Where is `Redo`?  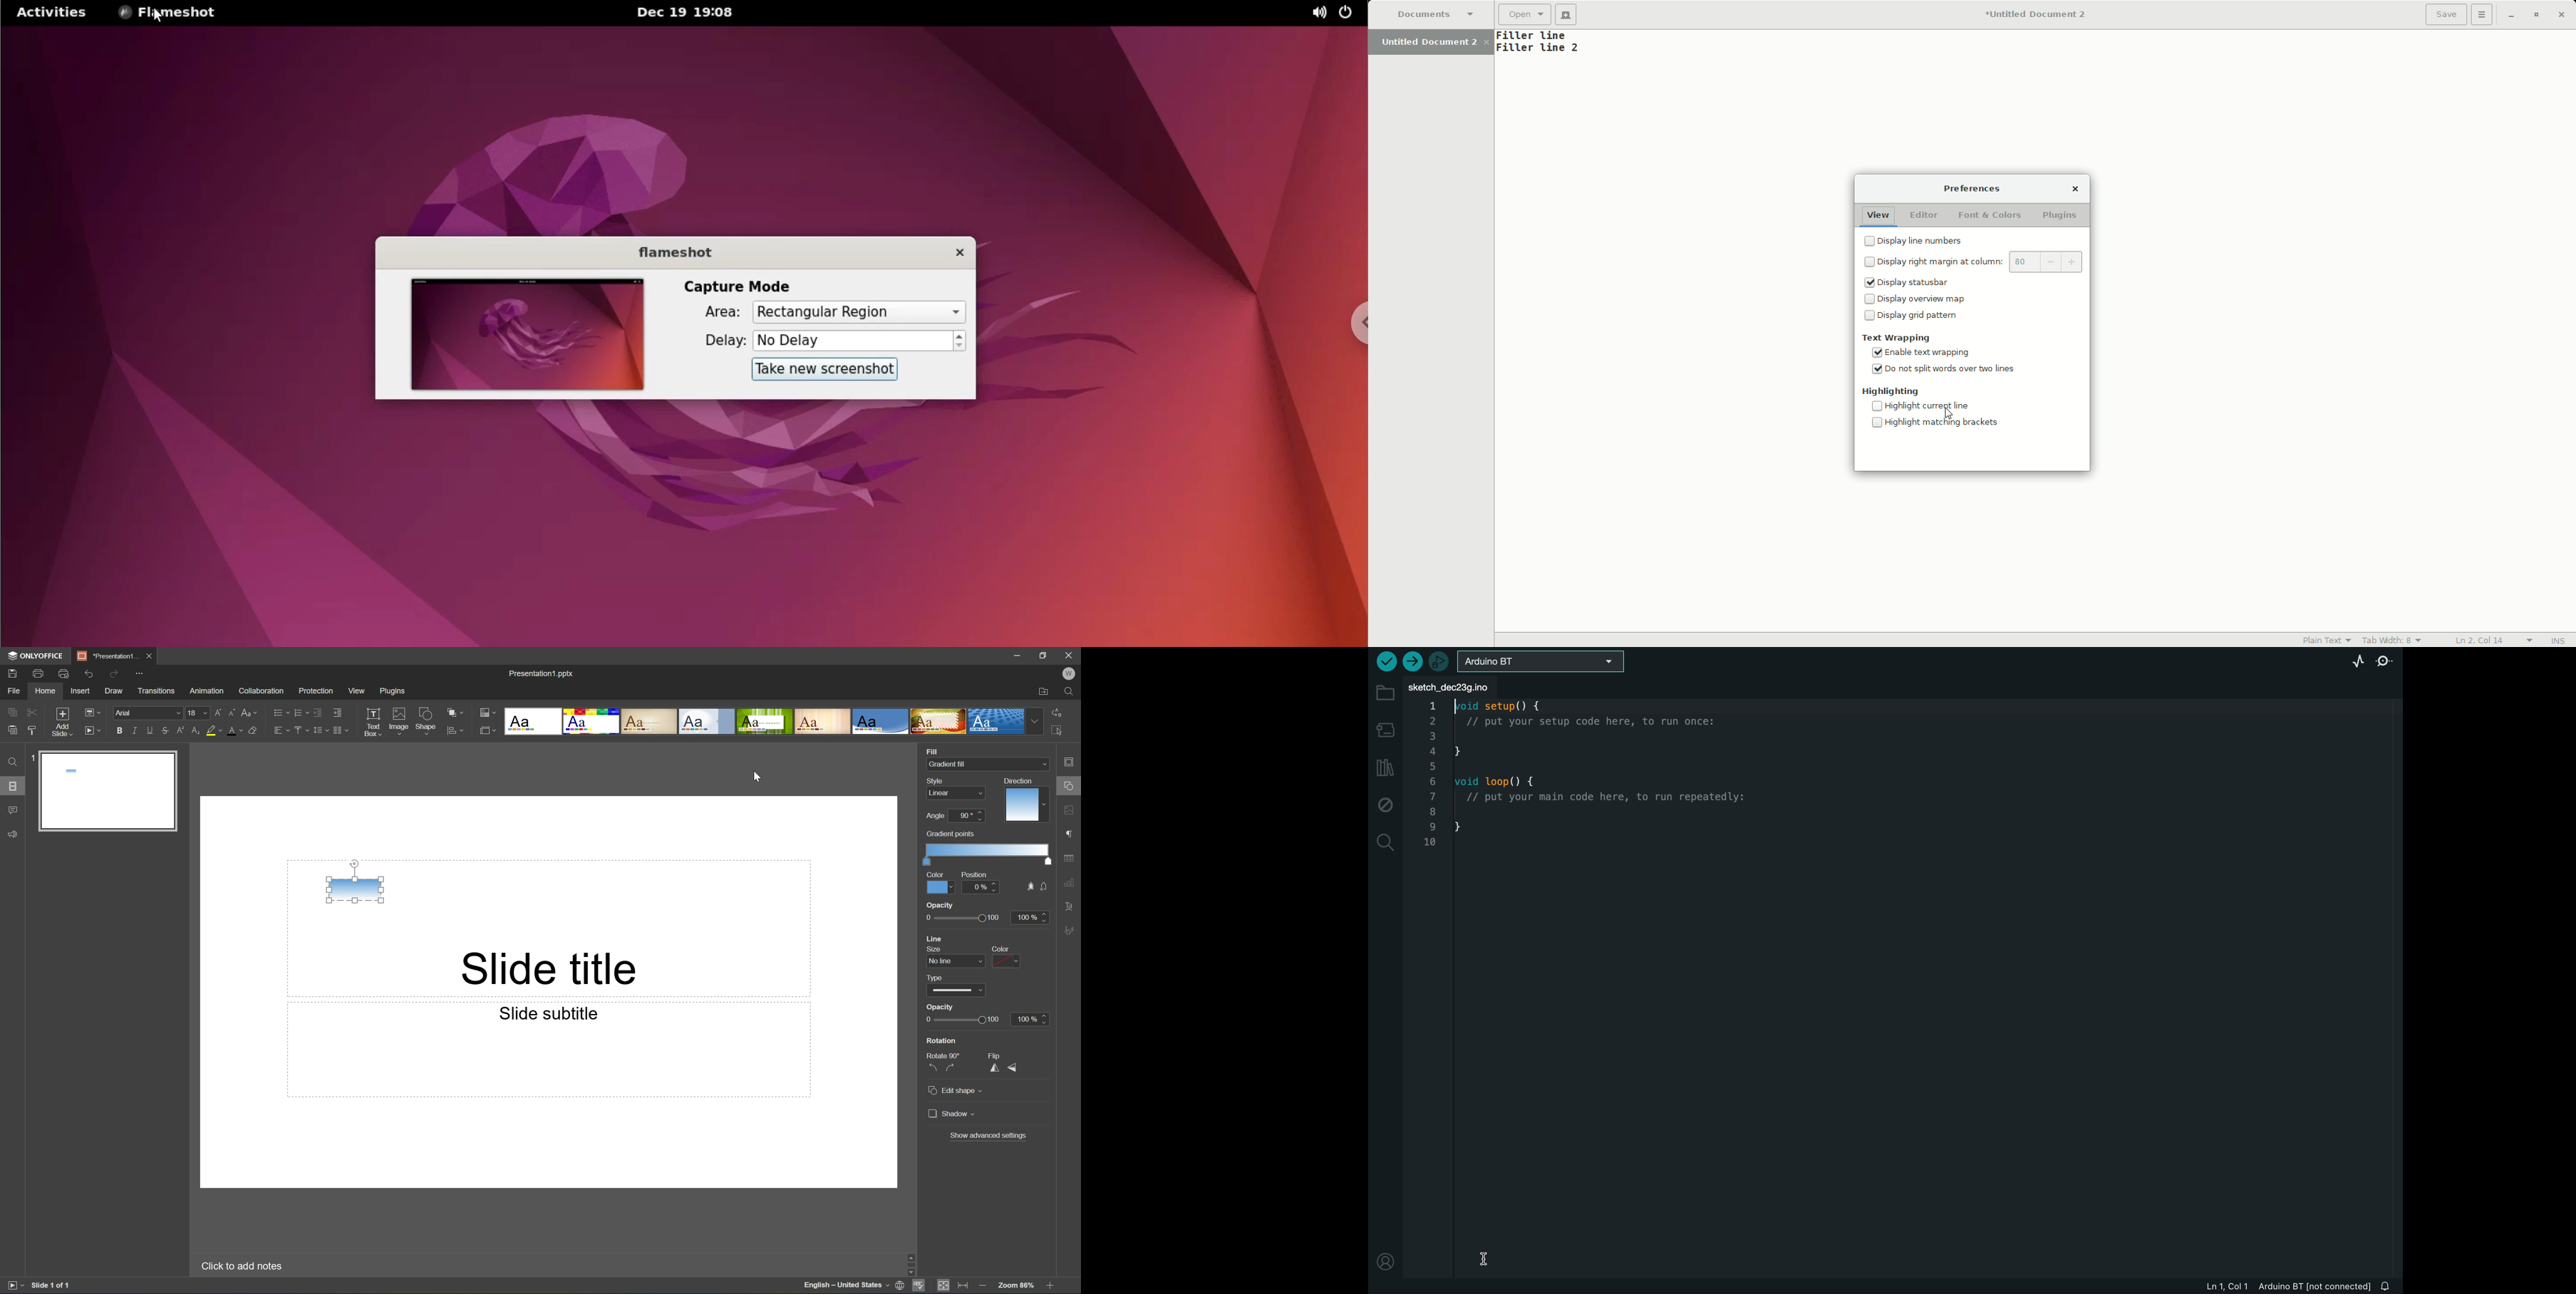
Redo is located at coordinates (115, 675).